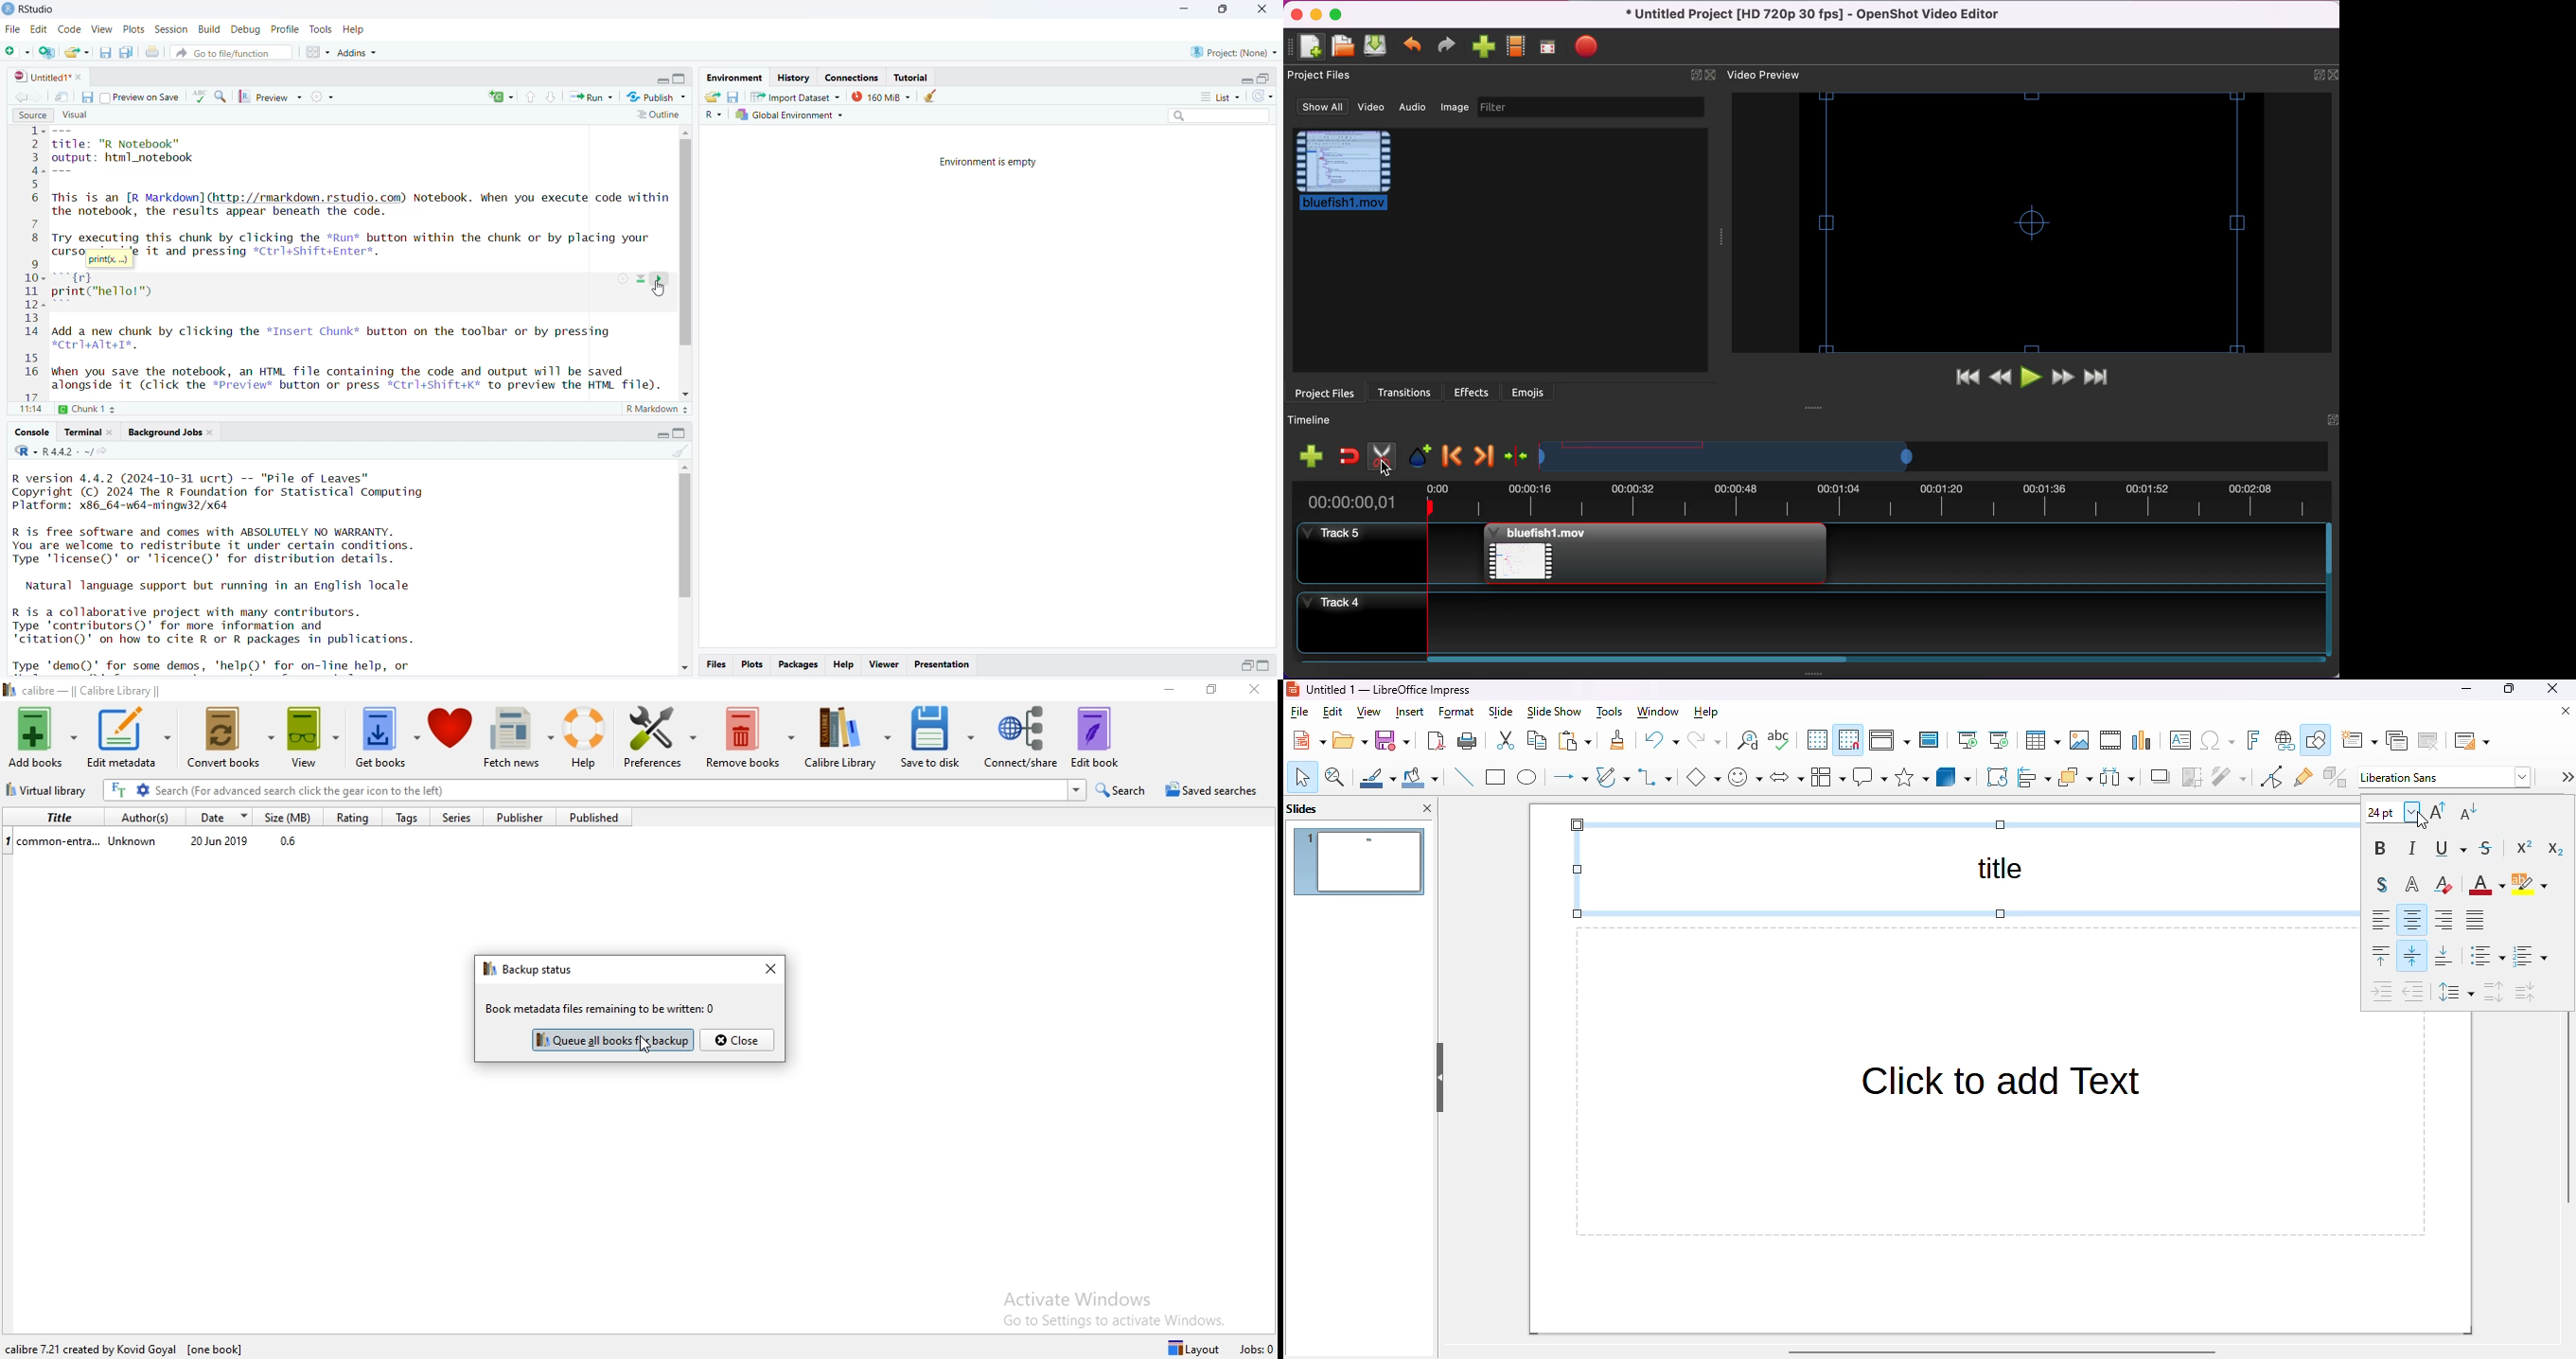 The width and height of the screenshot is (2576, 1372). I want to click on insert chart, so click(2143, 741).